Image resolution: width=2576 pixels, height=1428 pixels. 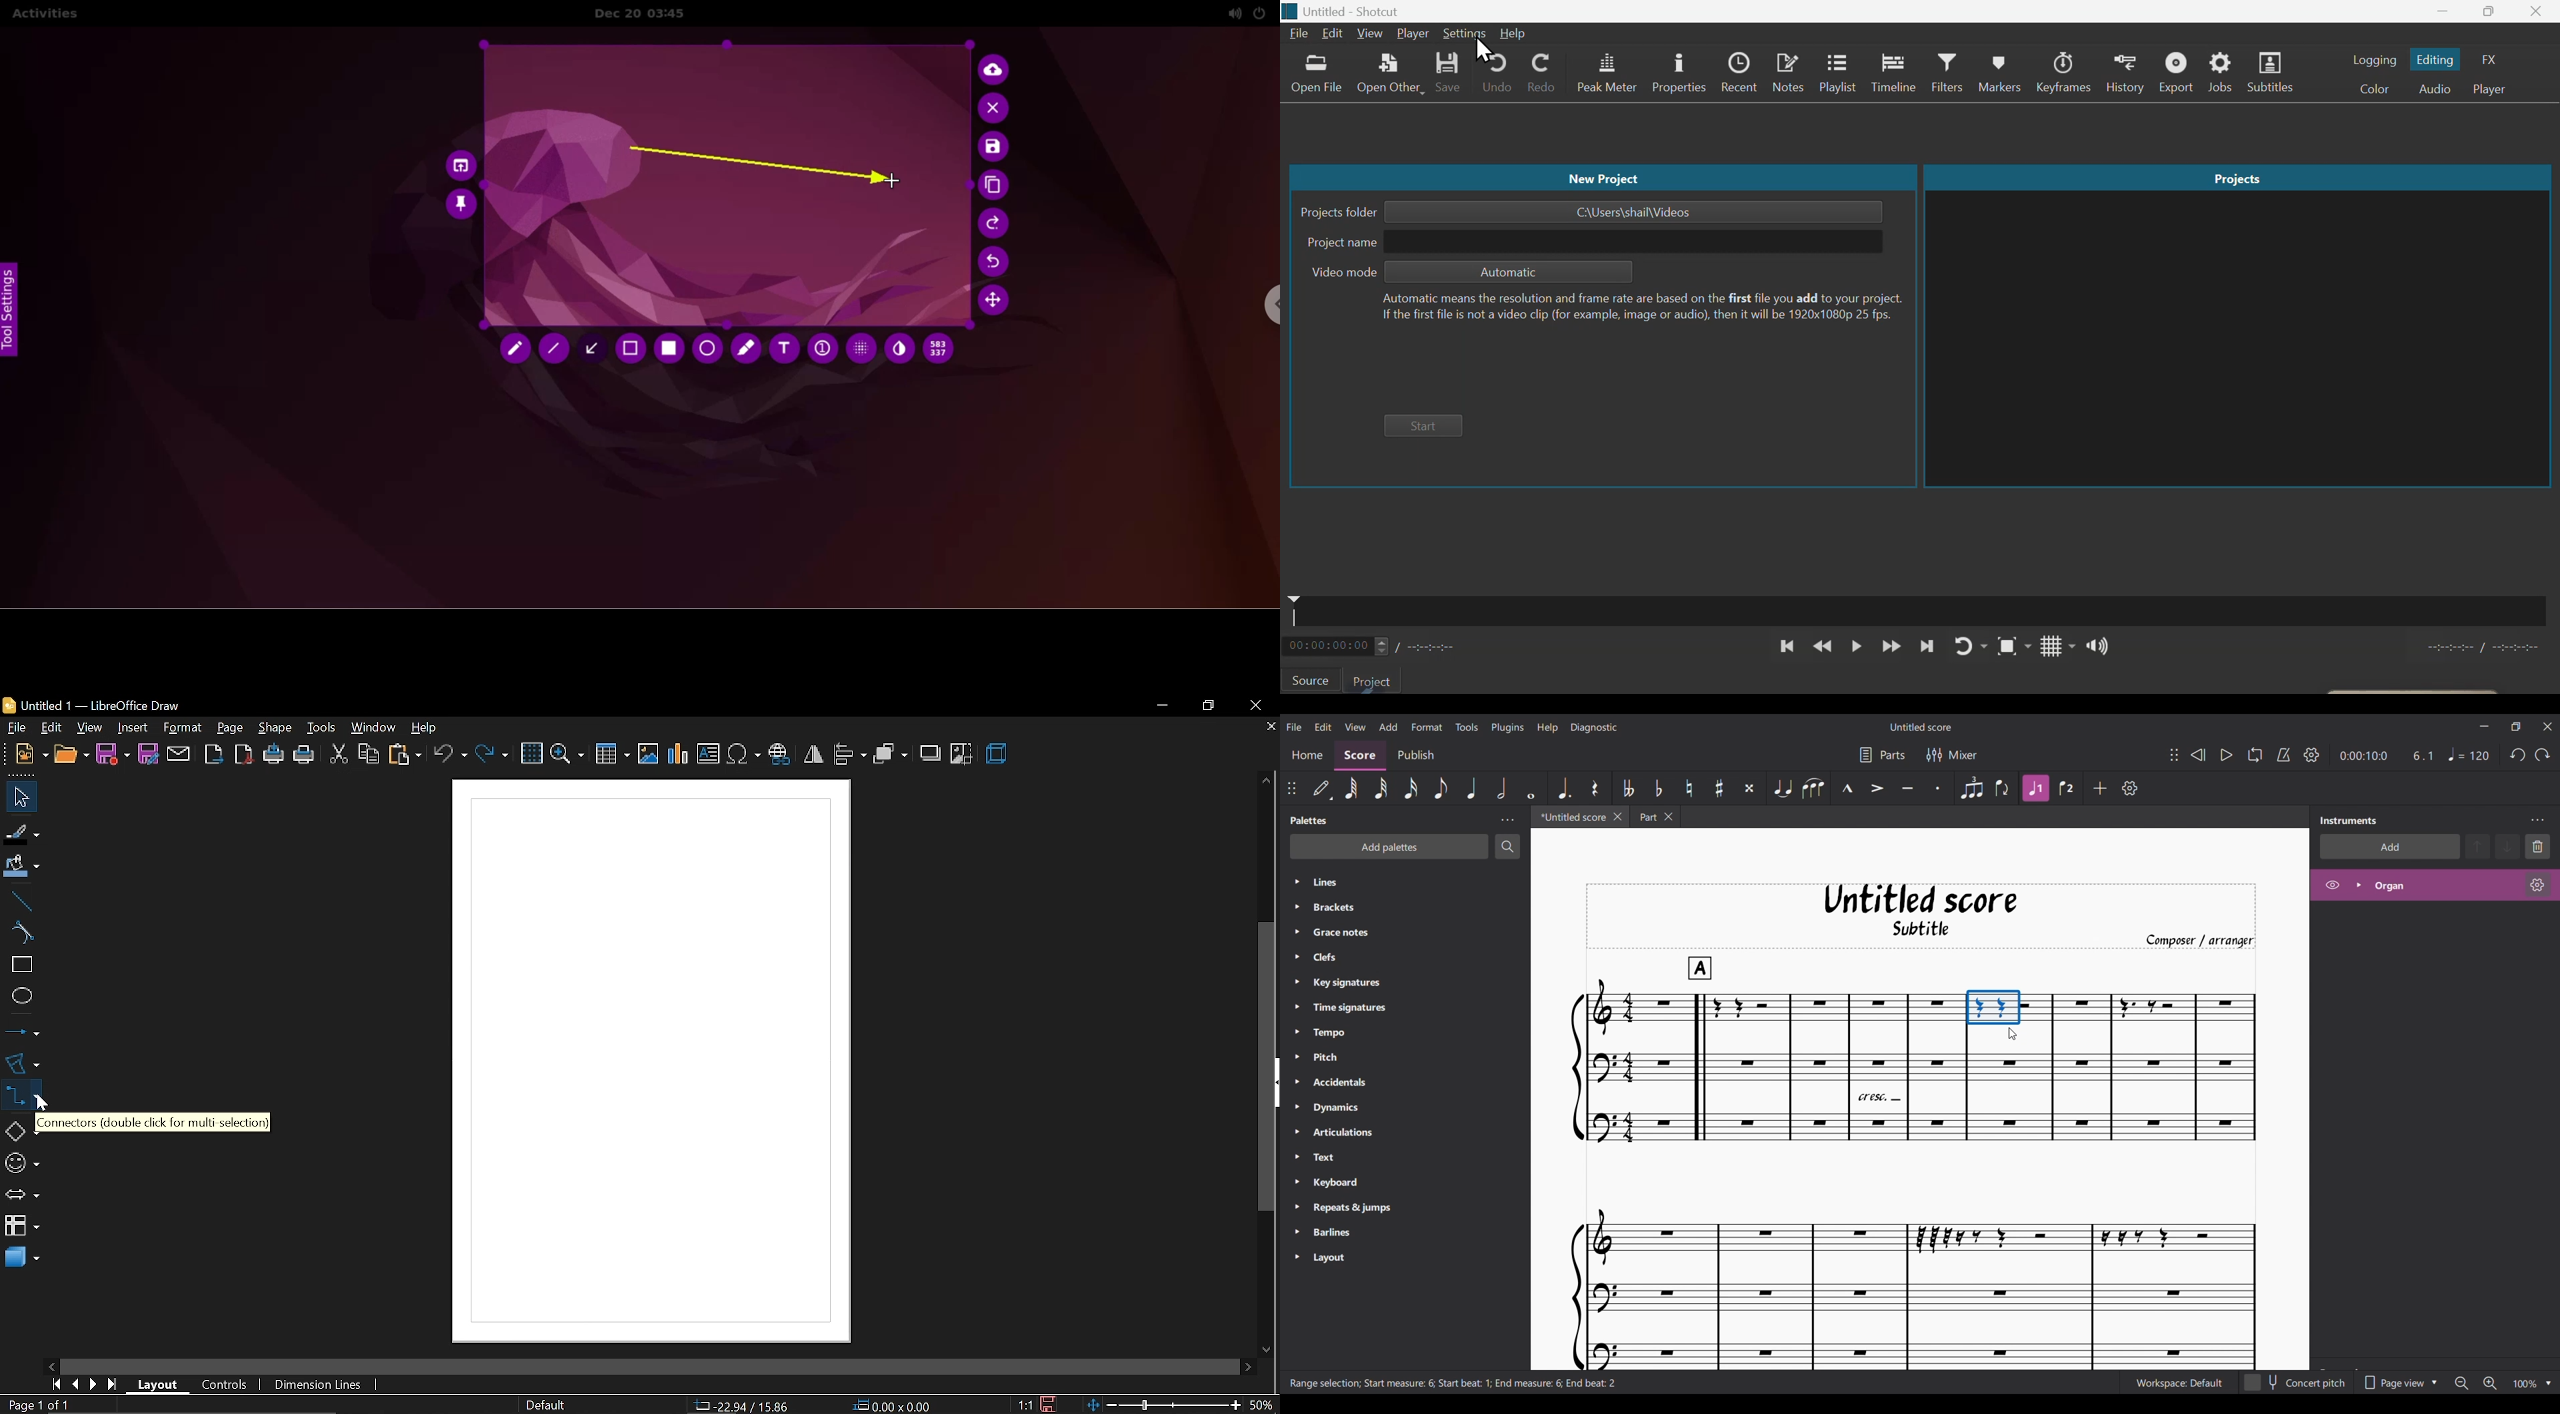 What do you see at coordinates (2332, 885) in the screenshot?
I see `Hide Organ on score` at bounding box center [2332, 885].